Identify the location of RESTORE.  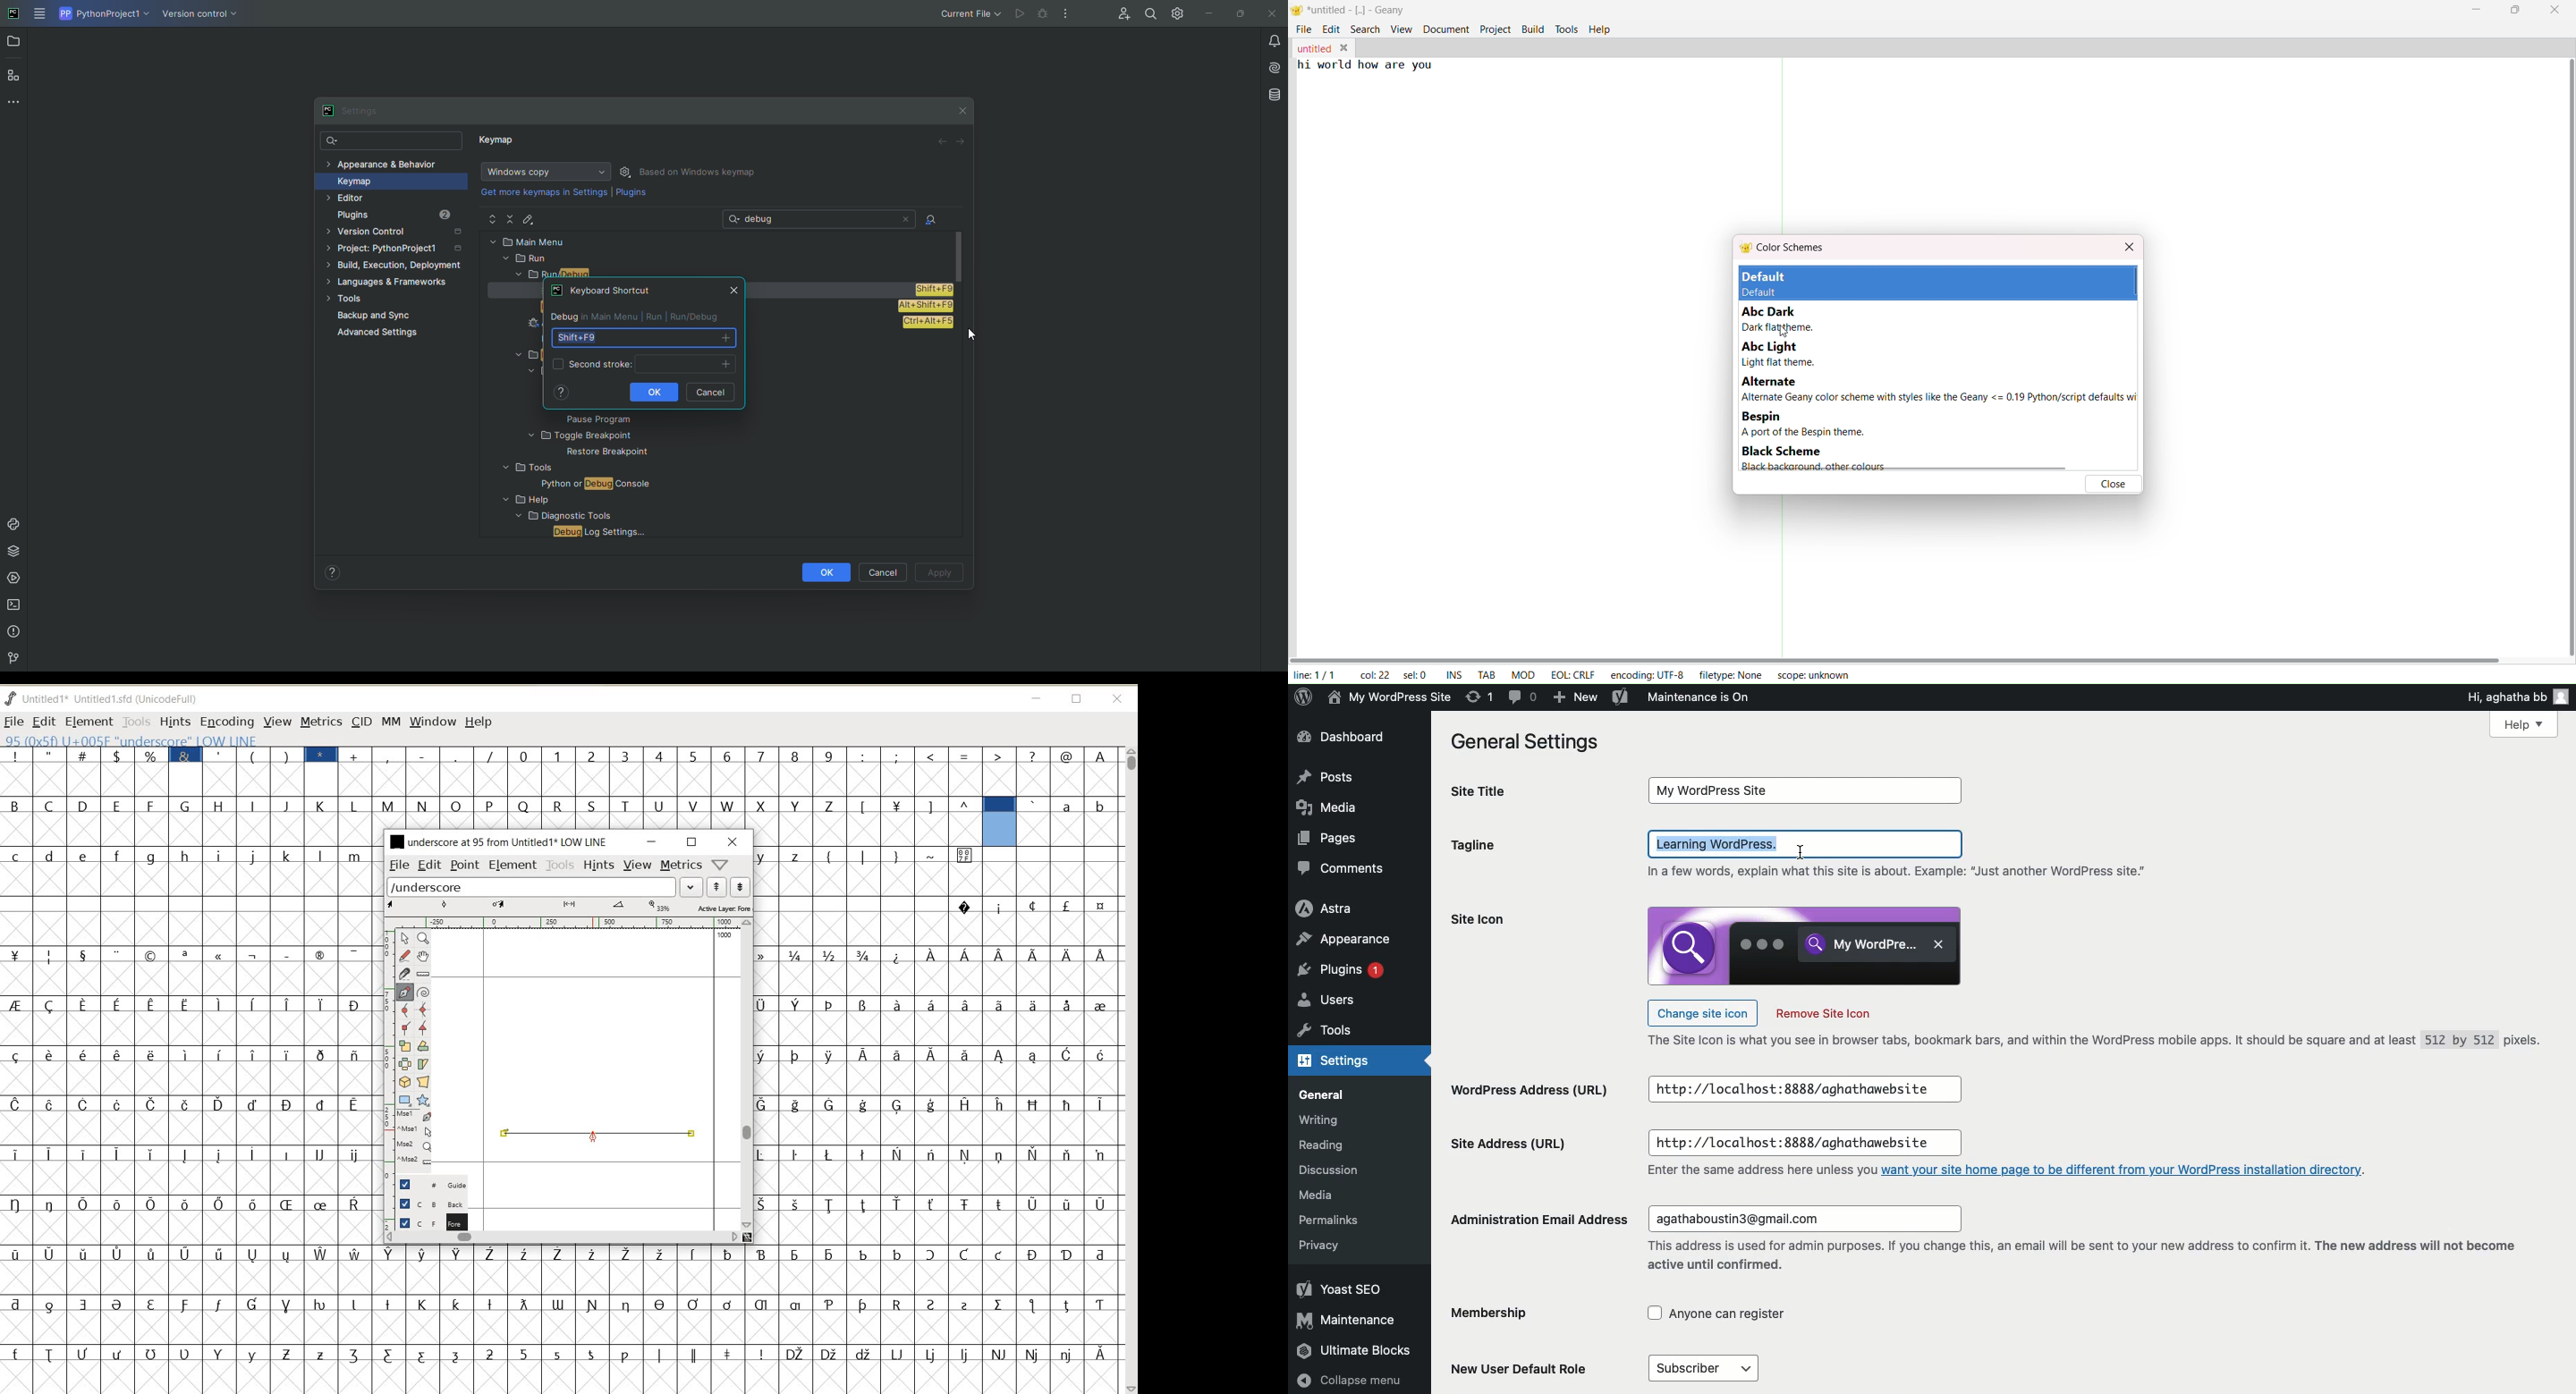
(692, 842).